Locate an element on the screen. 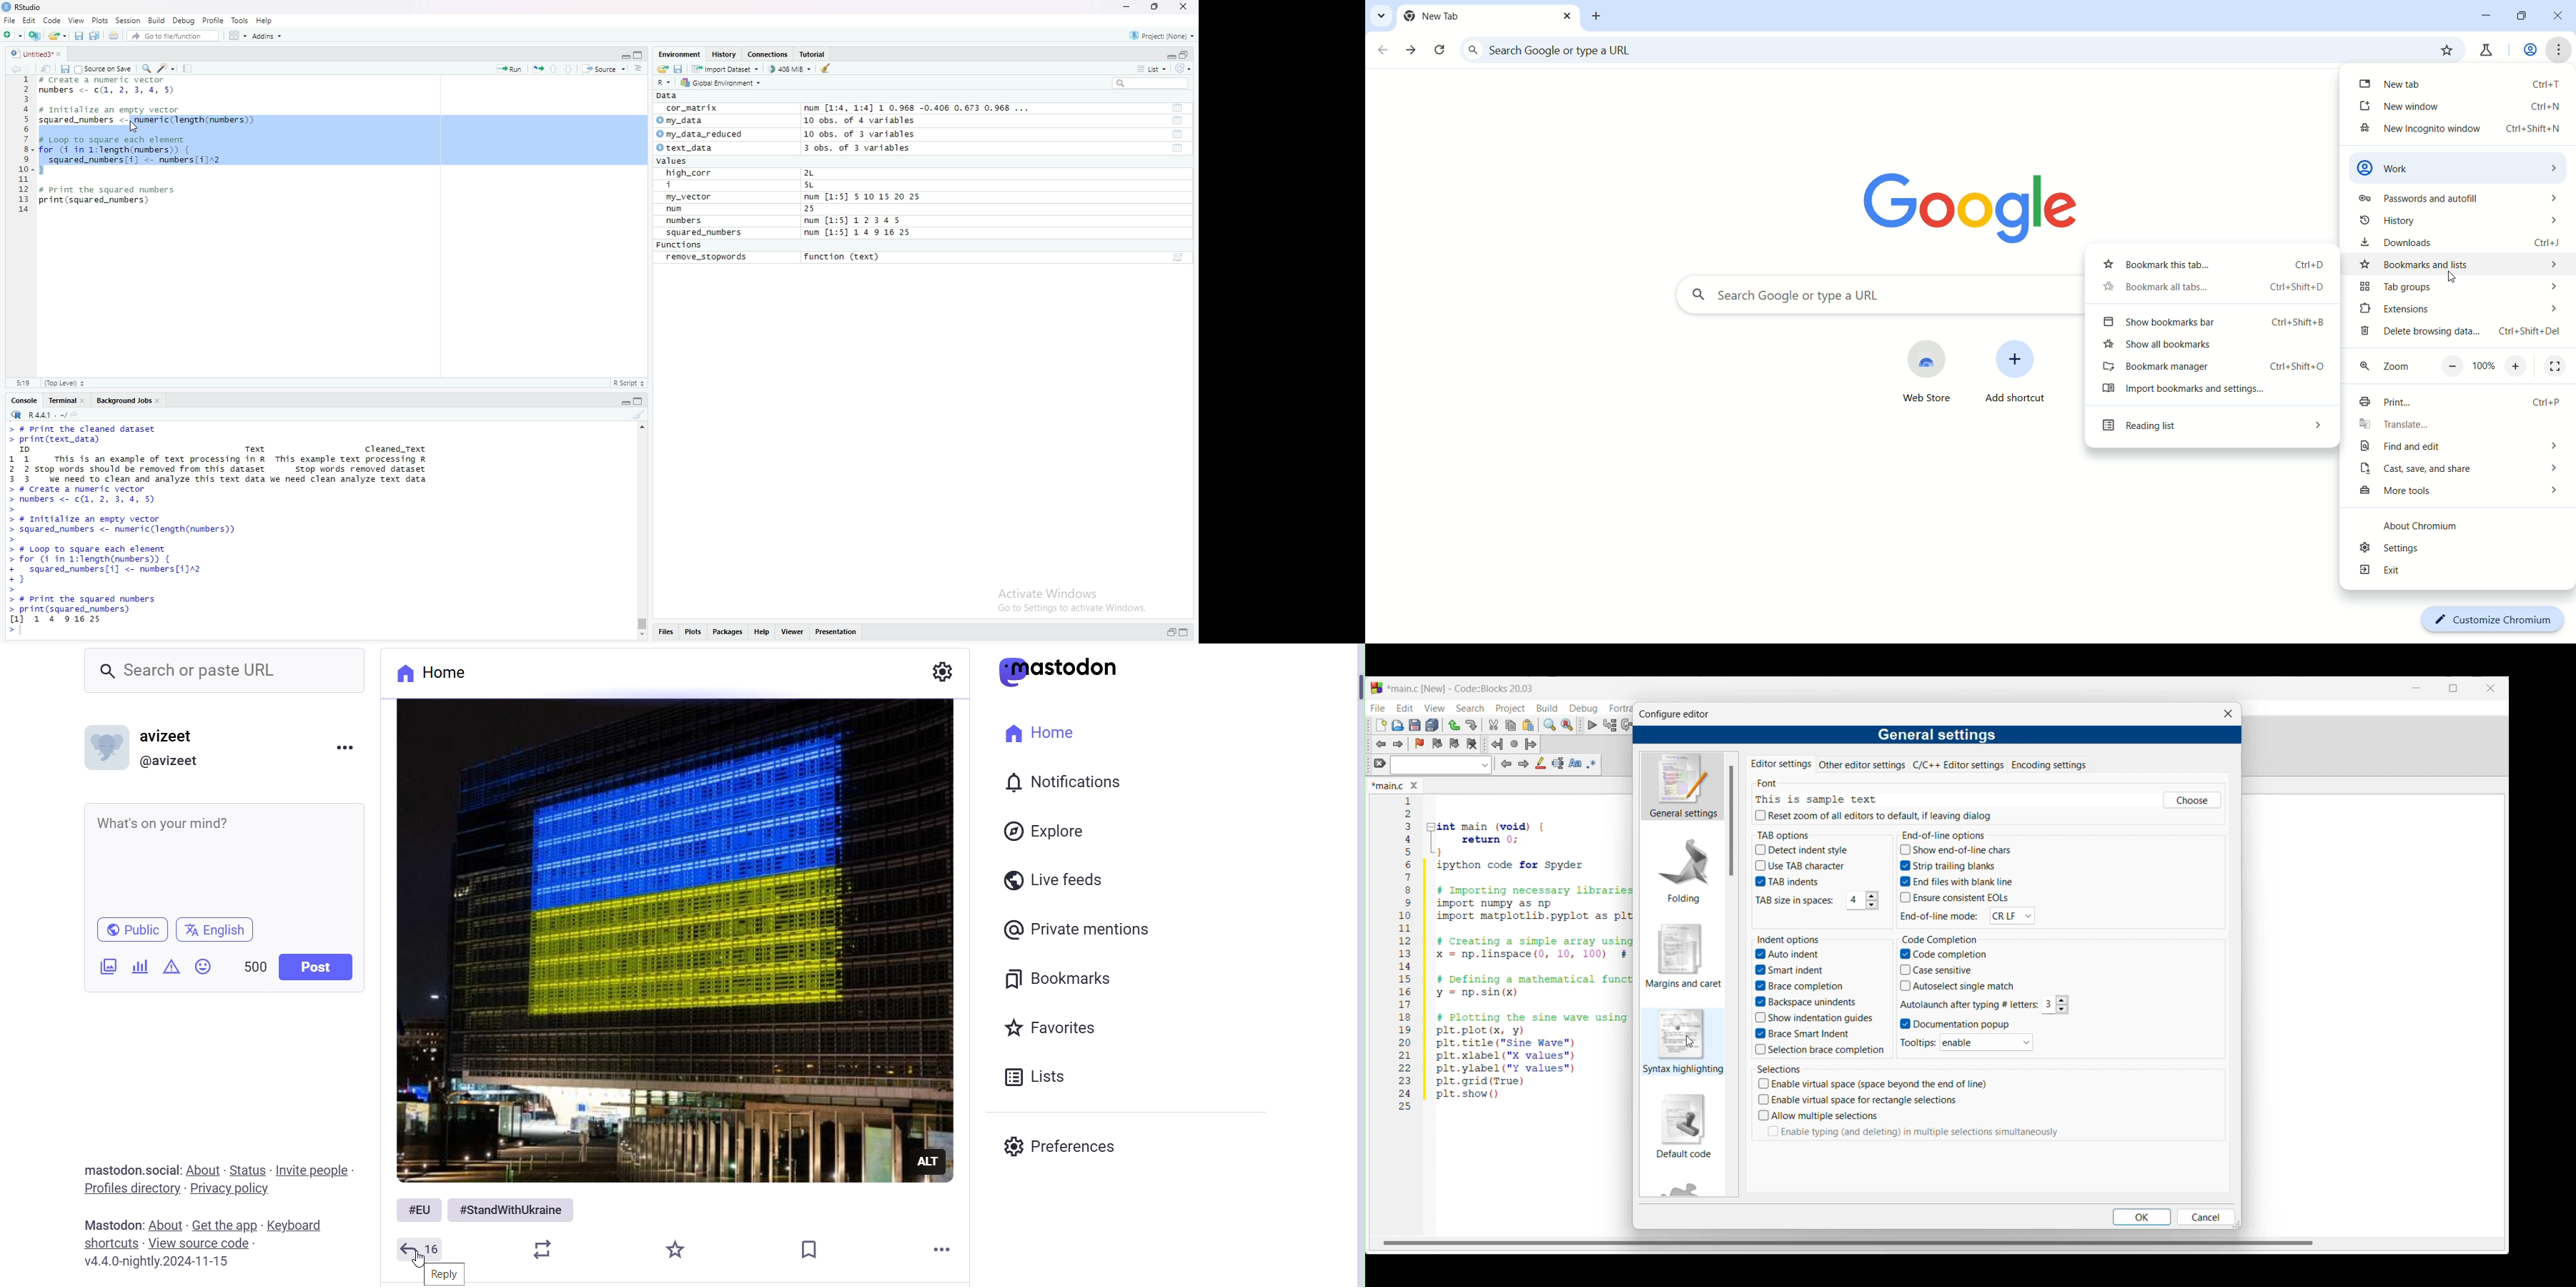 The height and width of the screenshot is (1288, 2576). refresh options is located at coordinates (1184, 69).